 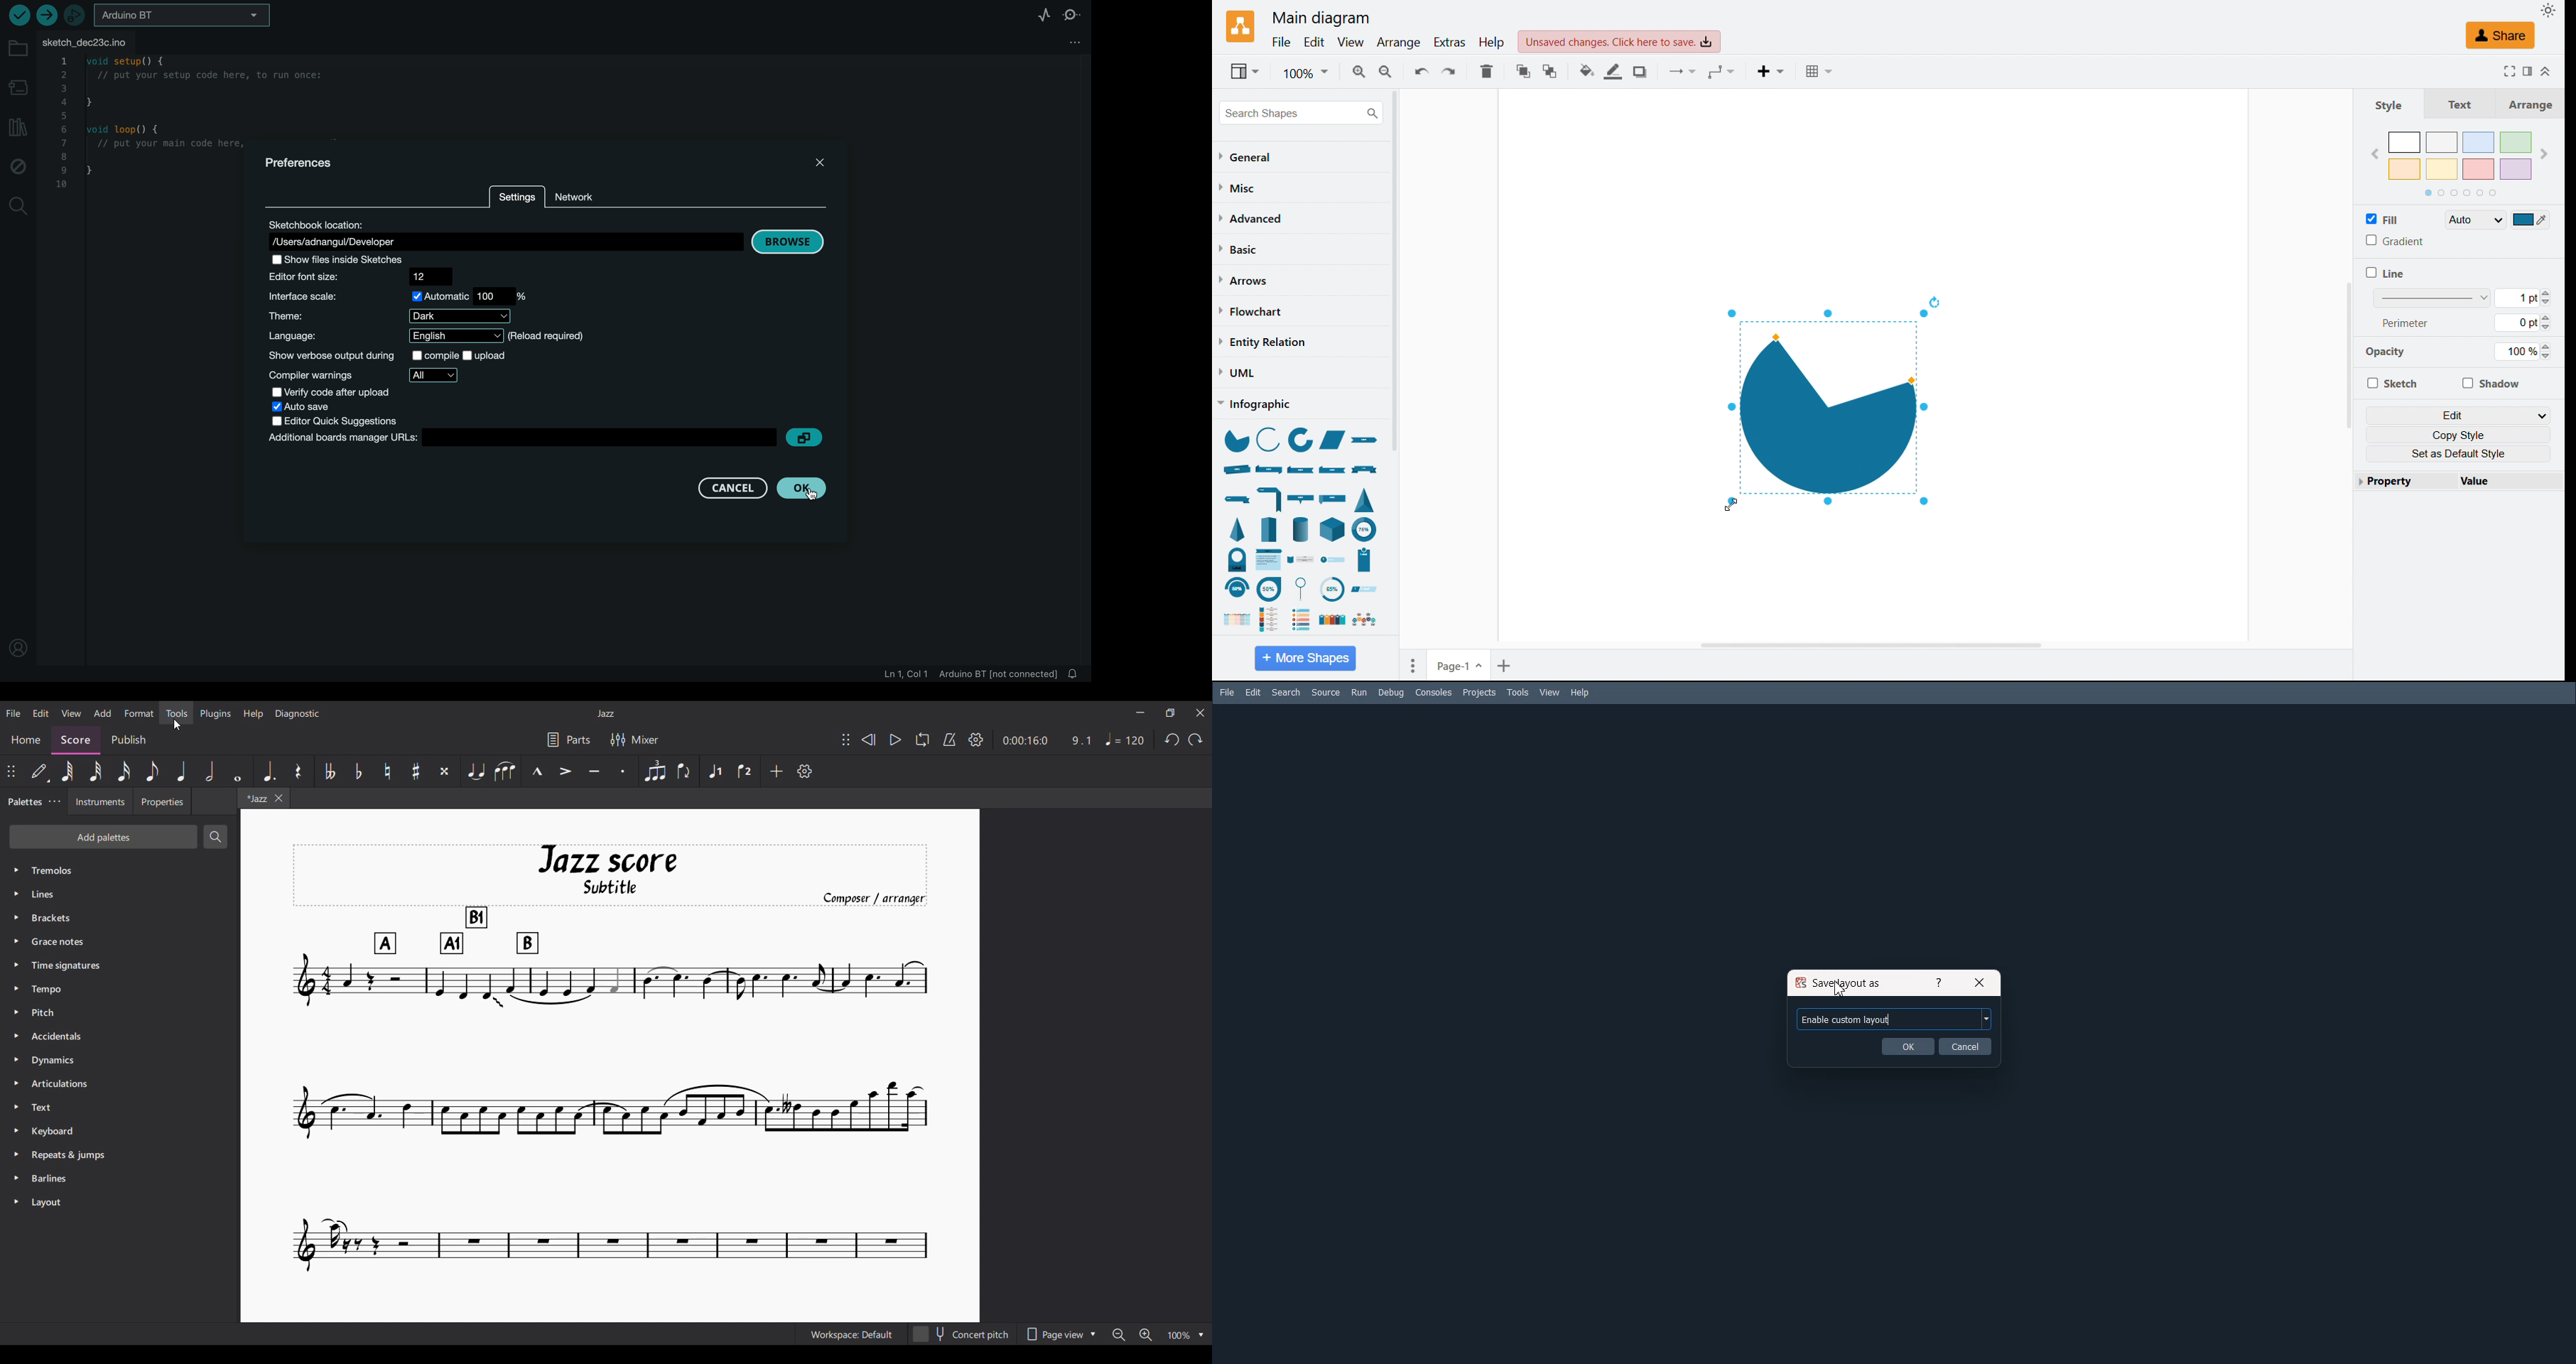 What do you see at coordinates (2459, 415) in the screenshot?
I see `Edit options ` at bounding box center [2459, 415].